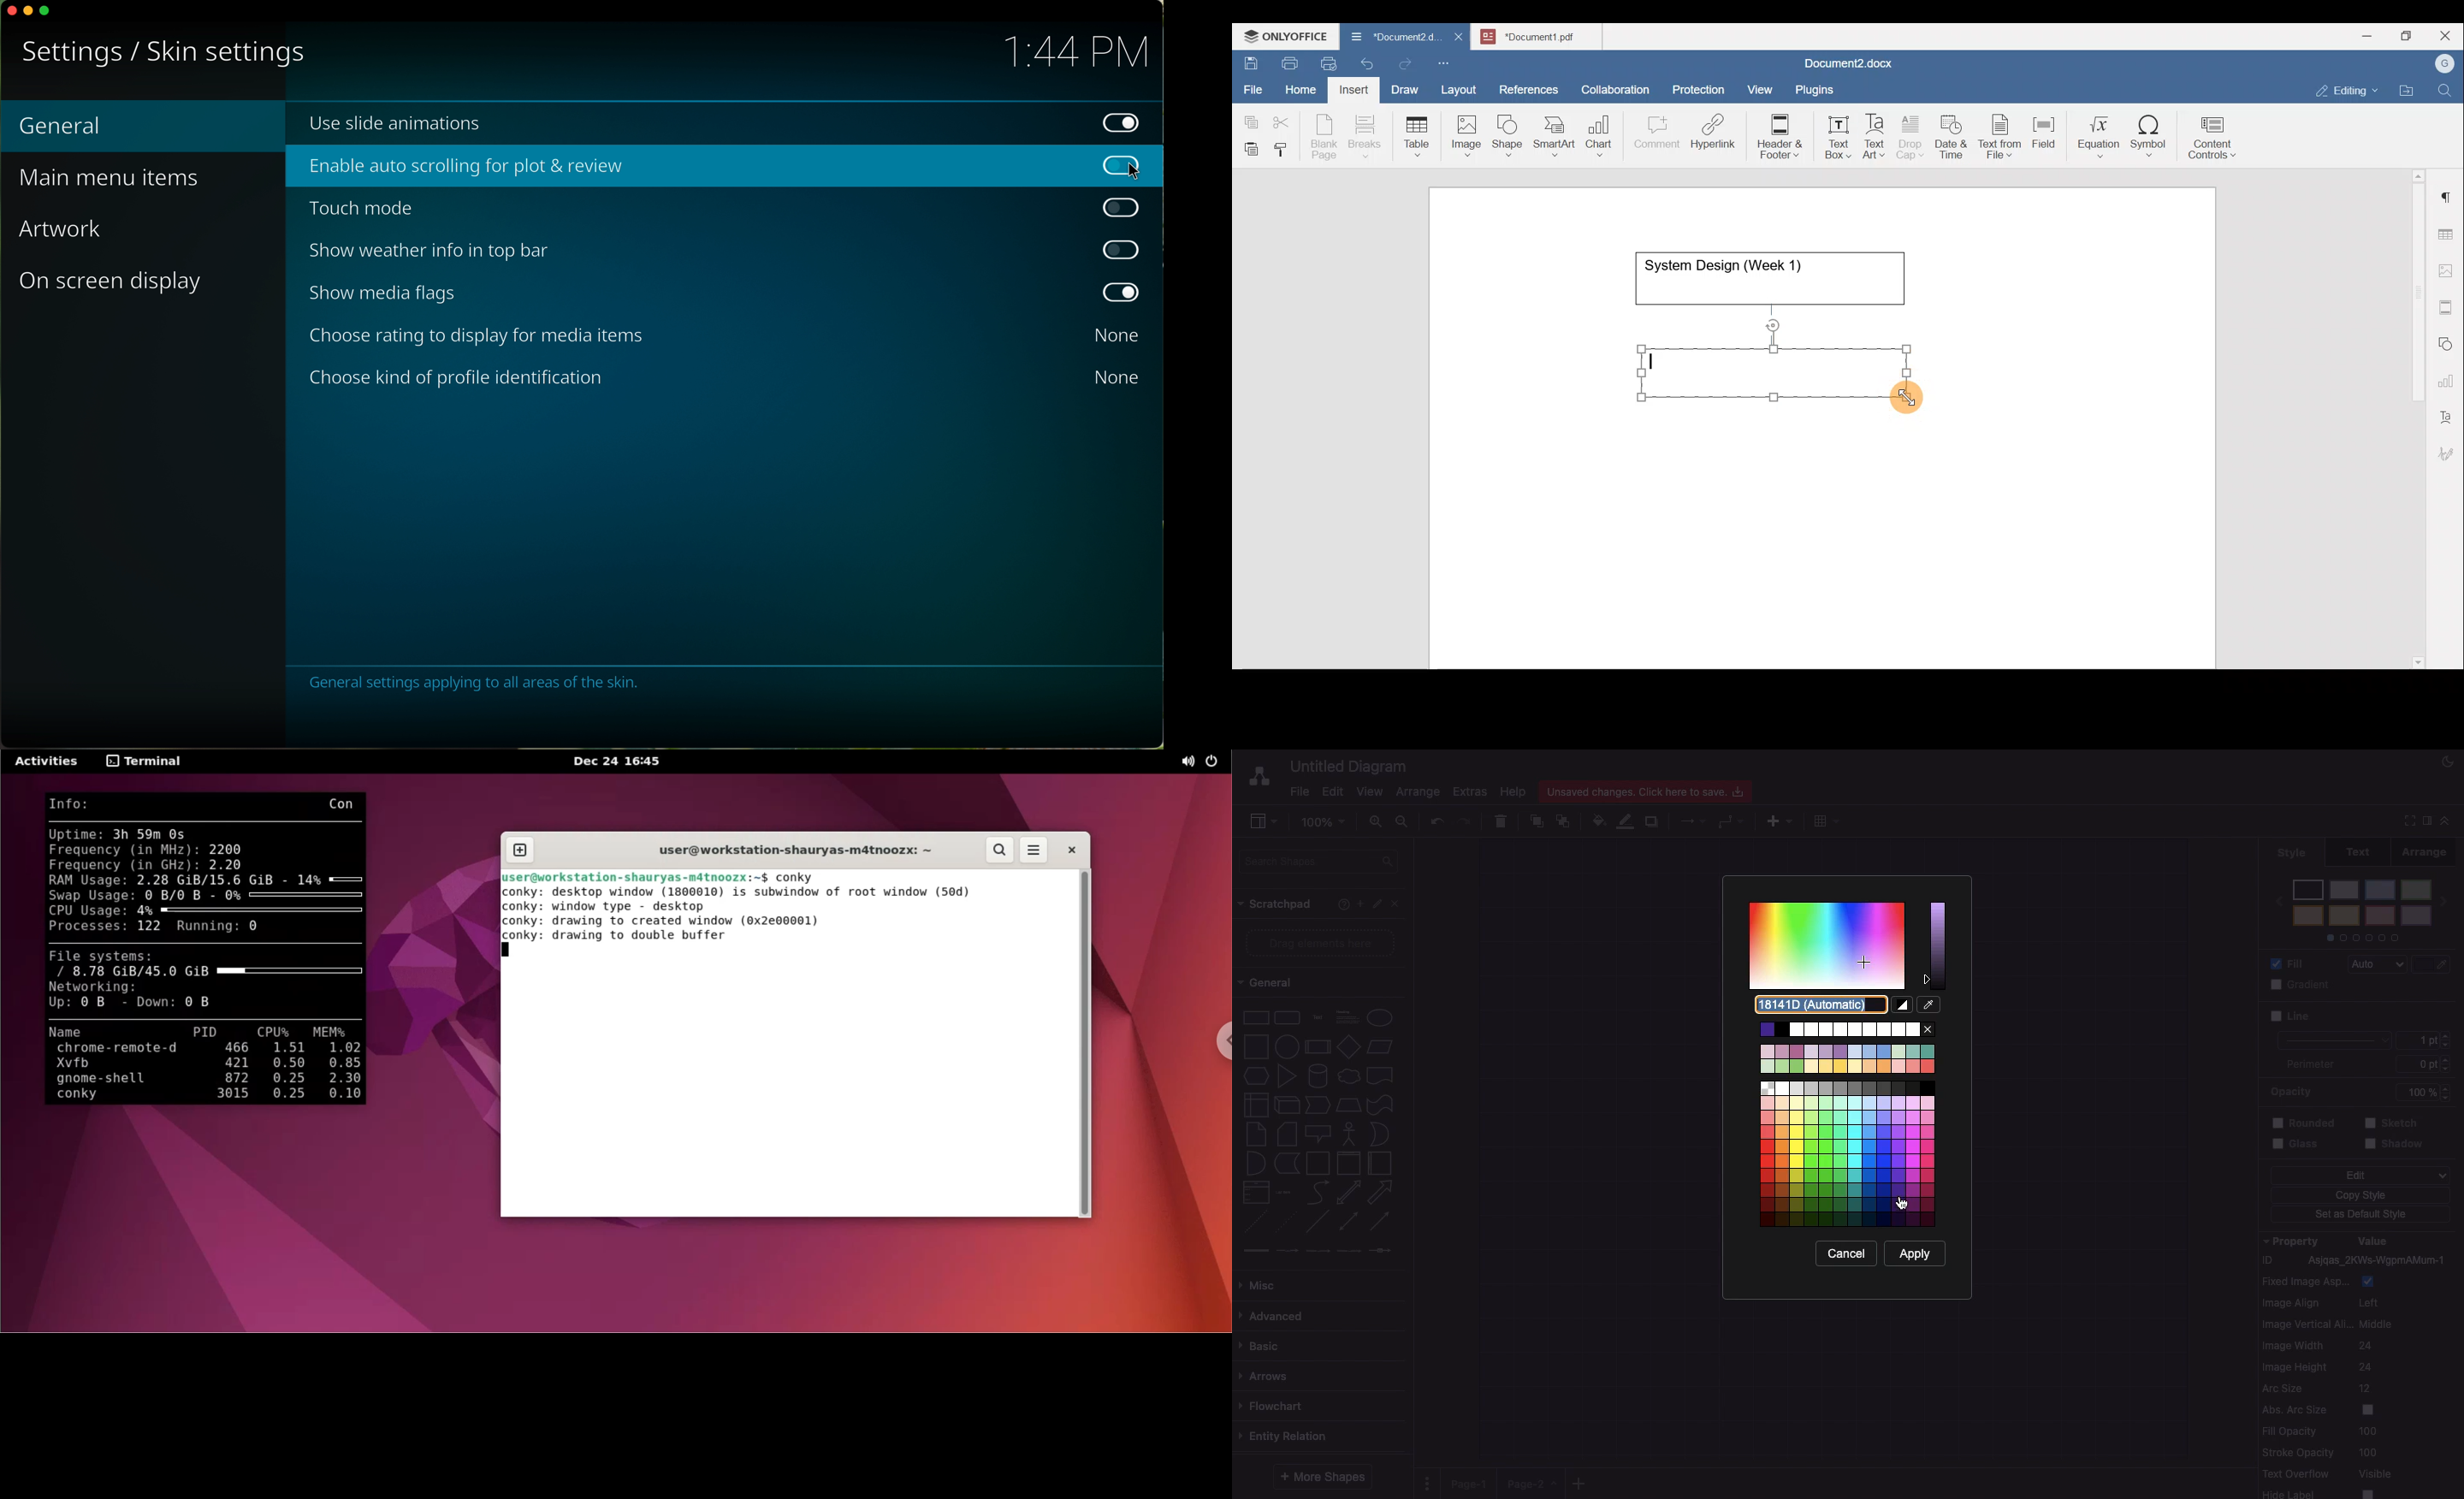  What do you see at coordinates (1818, 88) in the screenshot?
I see `Plugins` at bounding box center [1818, 88].